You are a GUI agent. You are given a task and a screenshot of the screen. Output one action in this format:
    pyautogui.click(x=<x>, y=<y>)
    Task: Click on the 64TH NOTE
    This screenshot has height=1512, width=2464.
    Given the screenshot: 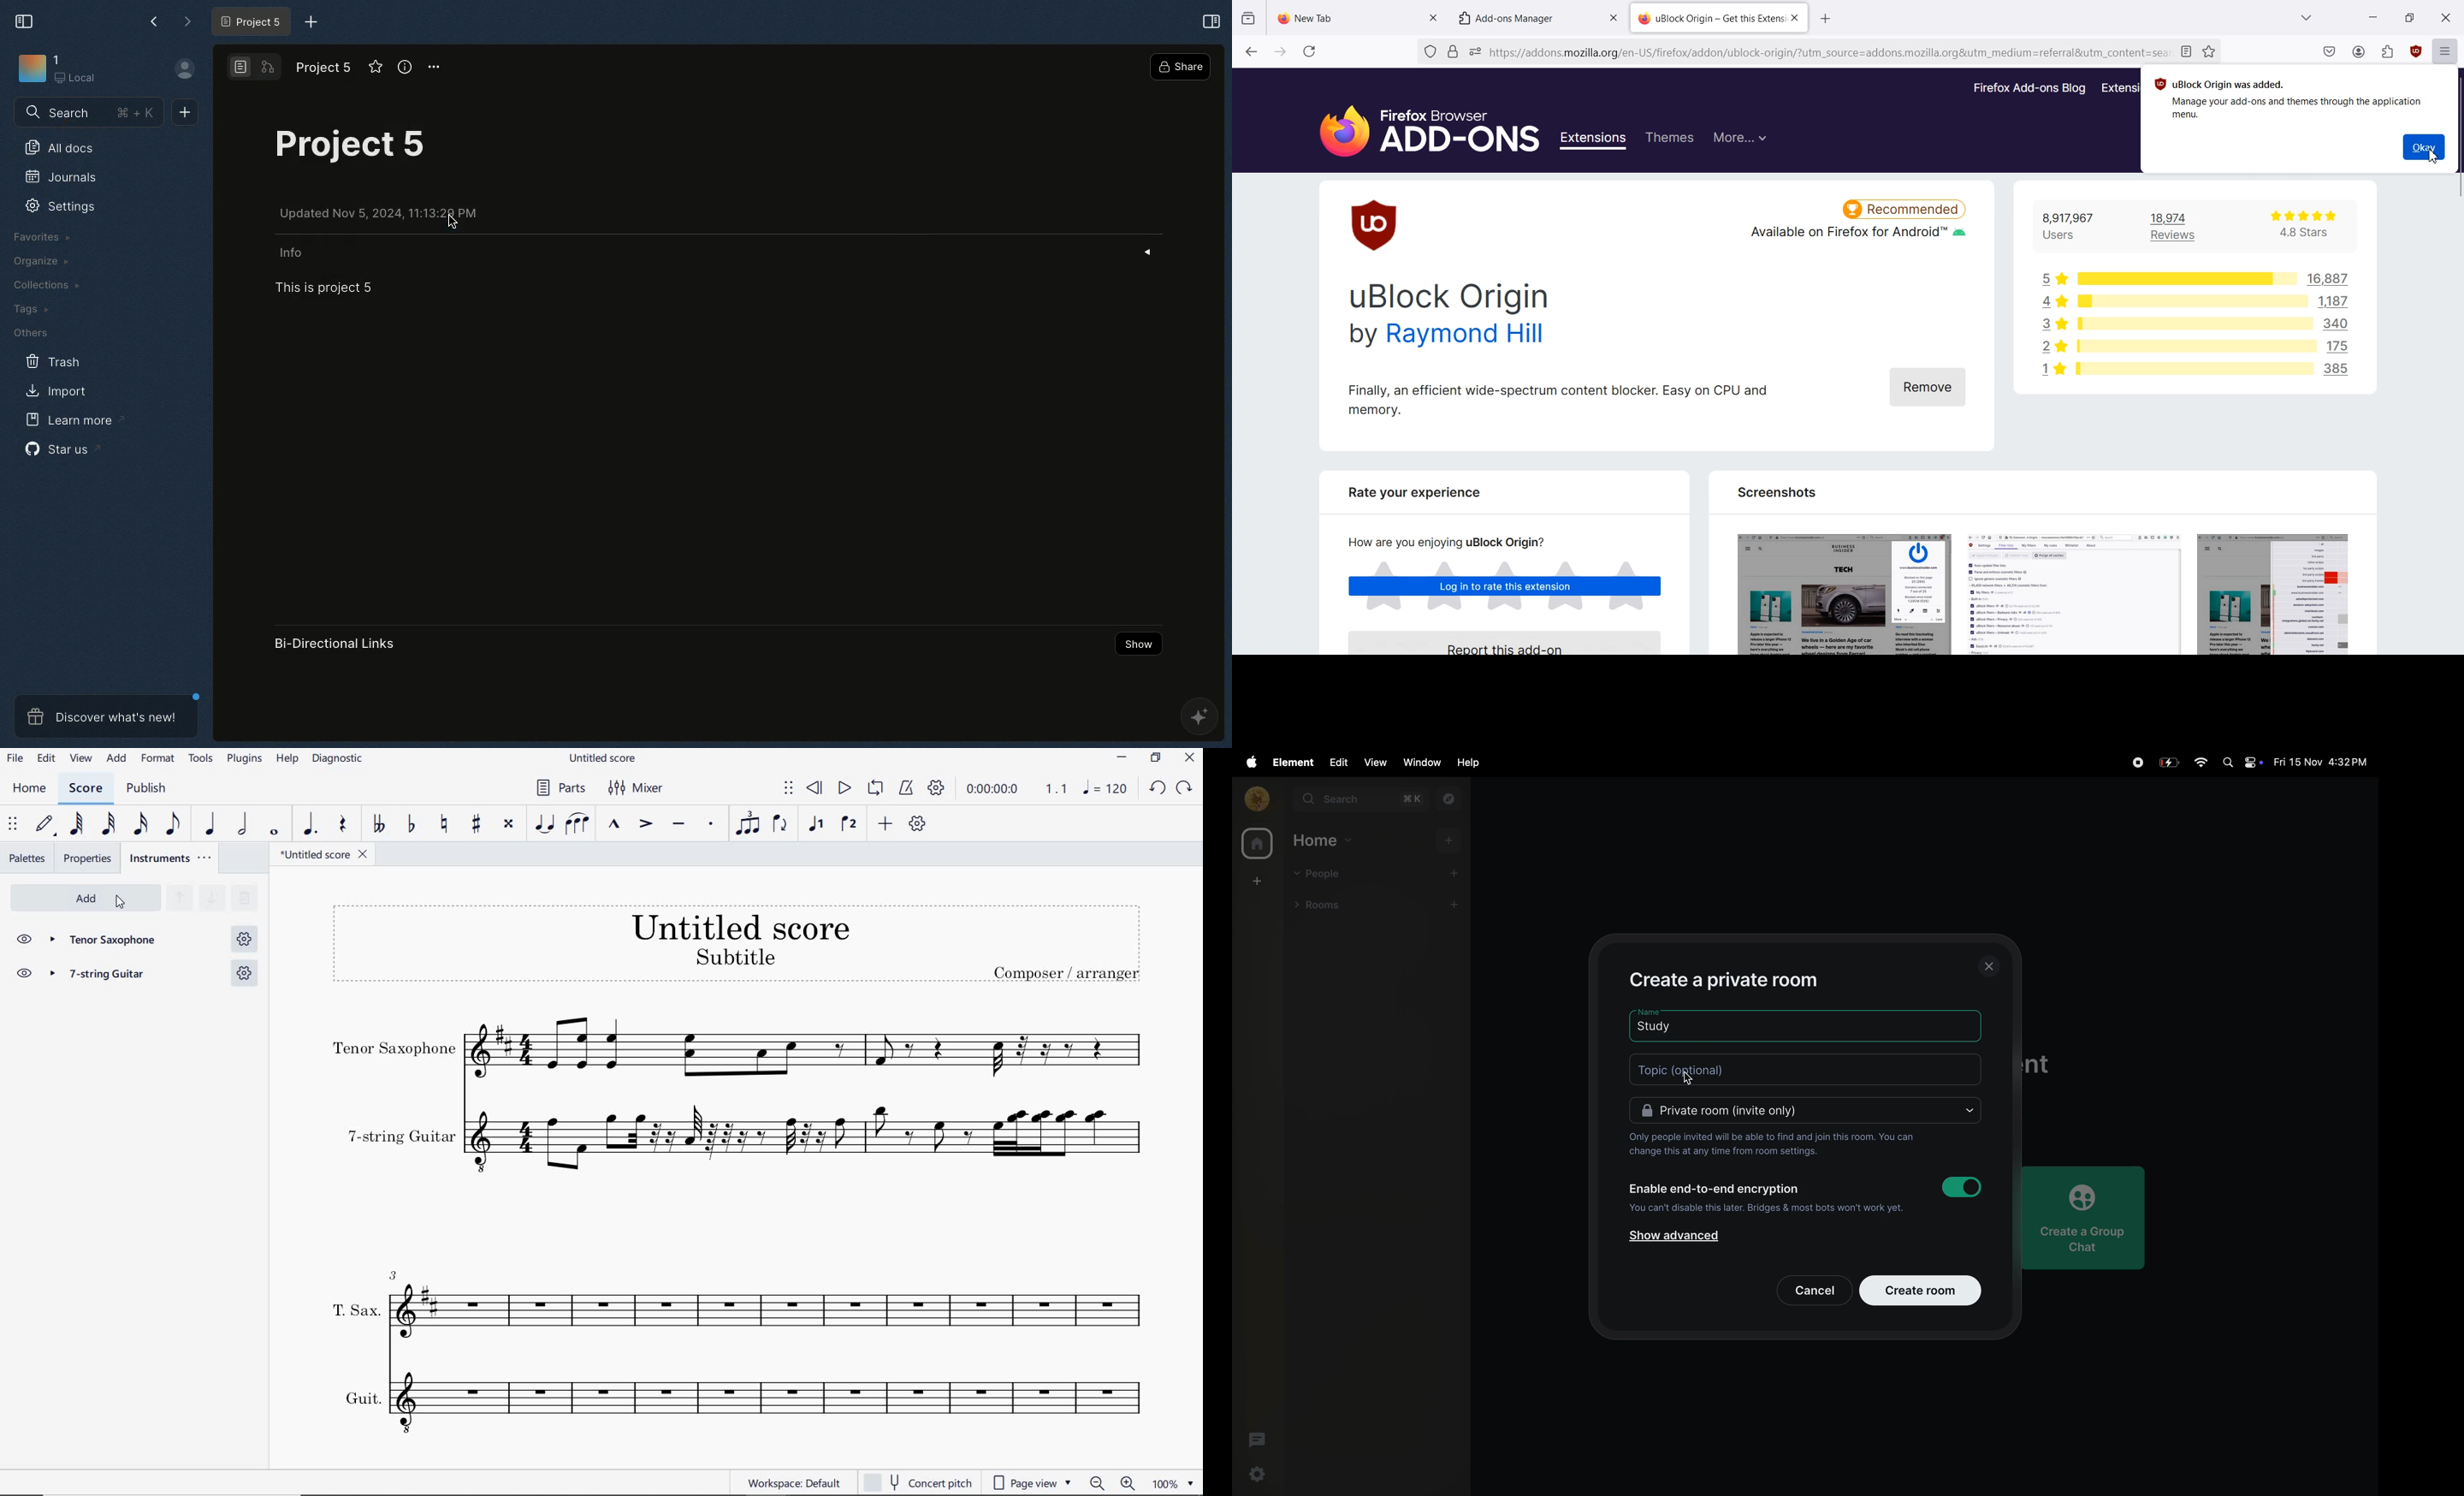 What is the action you would take?
    pyautogui.click(x=75, y=823)
    